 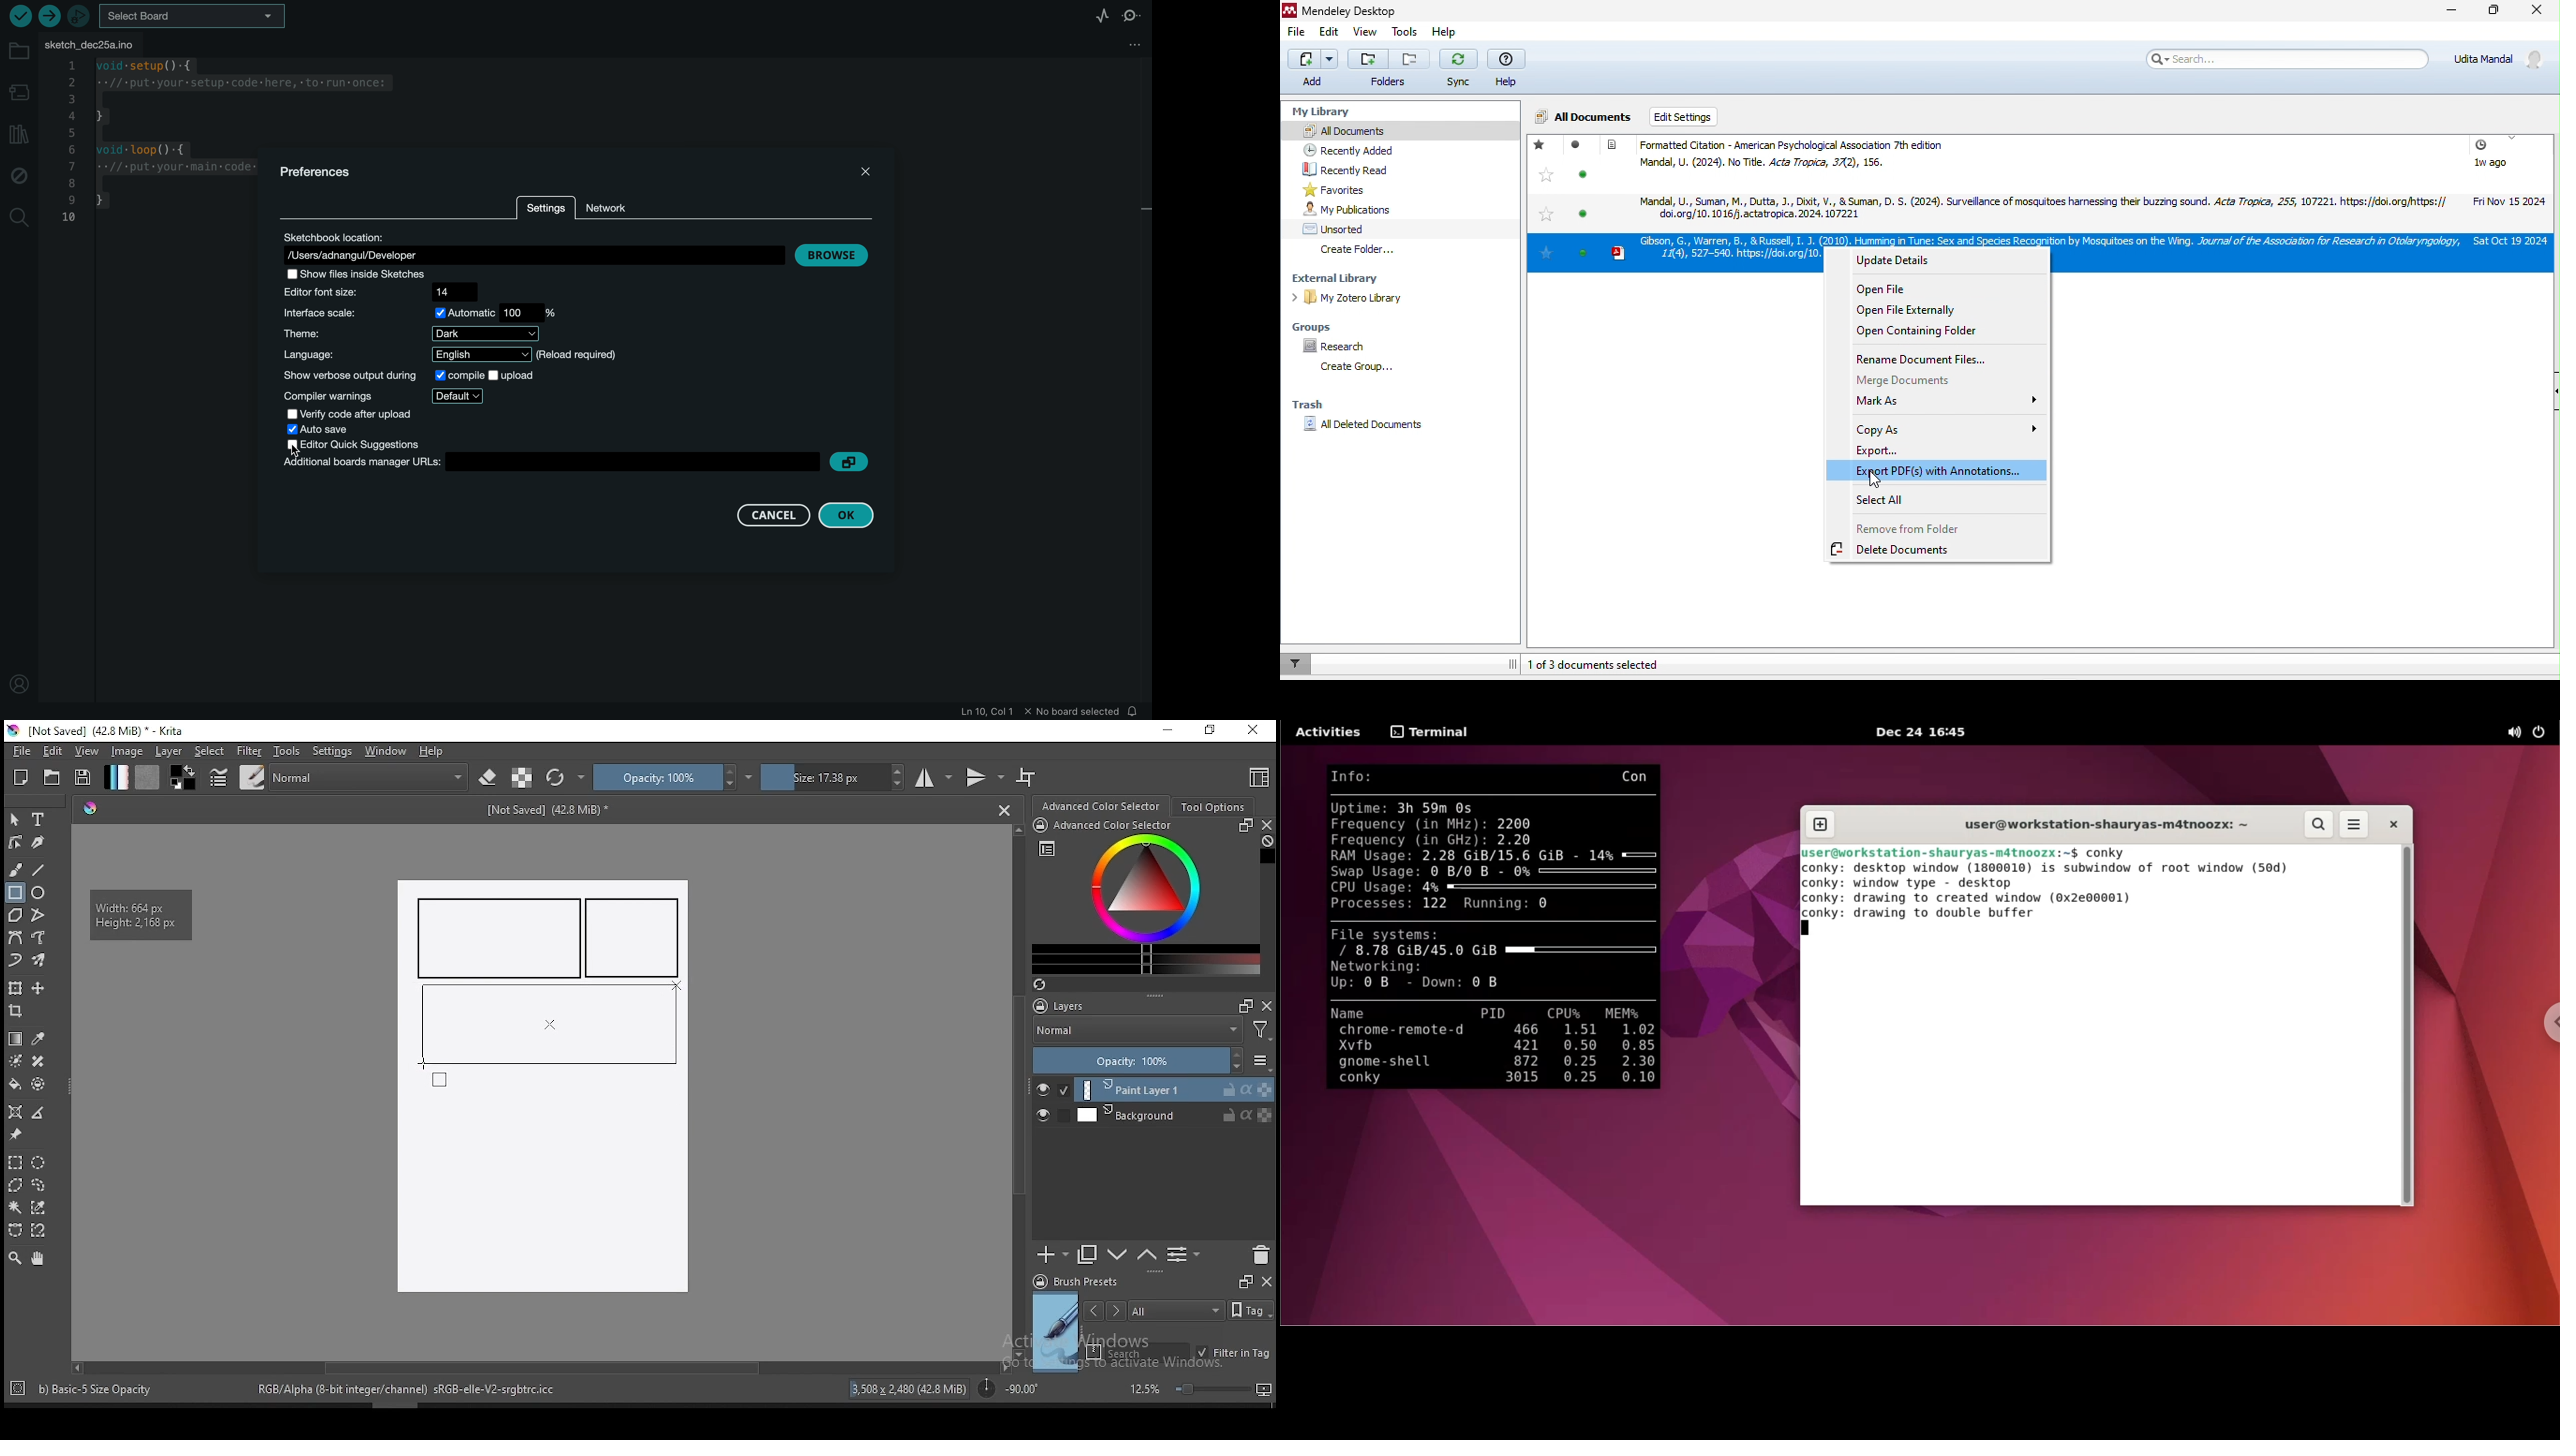 I want to click on Formatted Citation - American Psychological Association 7th edition
Mandal, U. (2024). No Tit. Acts Tropica, 372), 156., so click(x=1913, y=156).